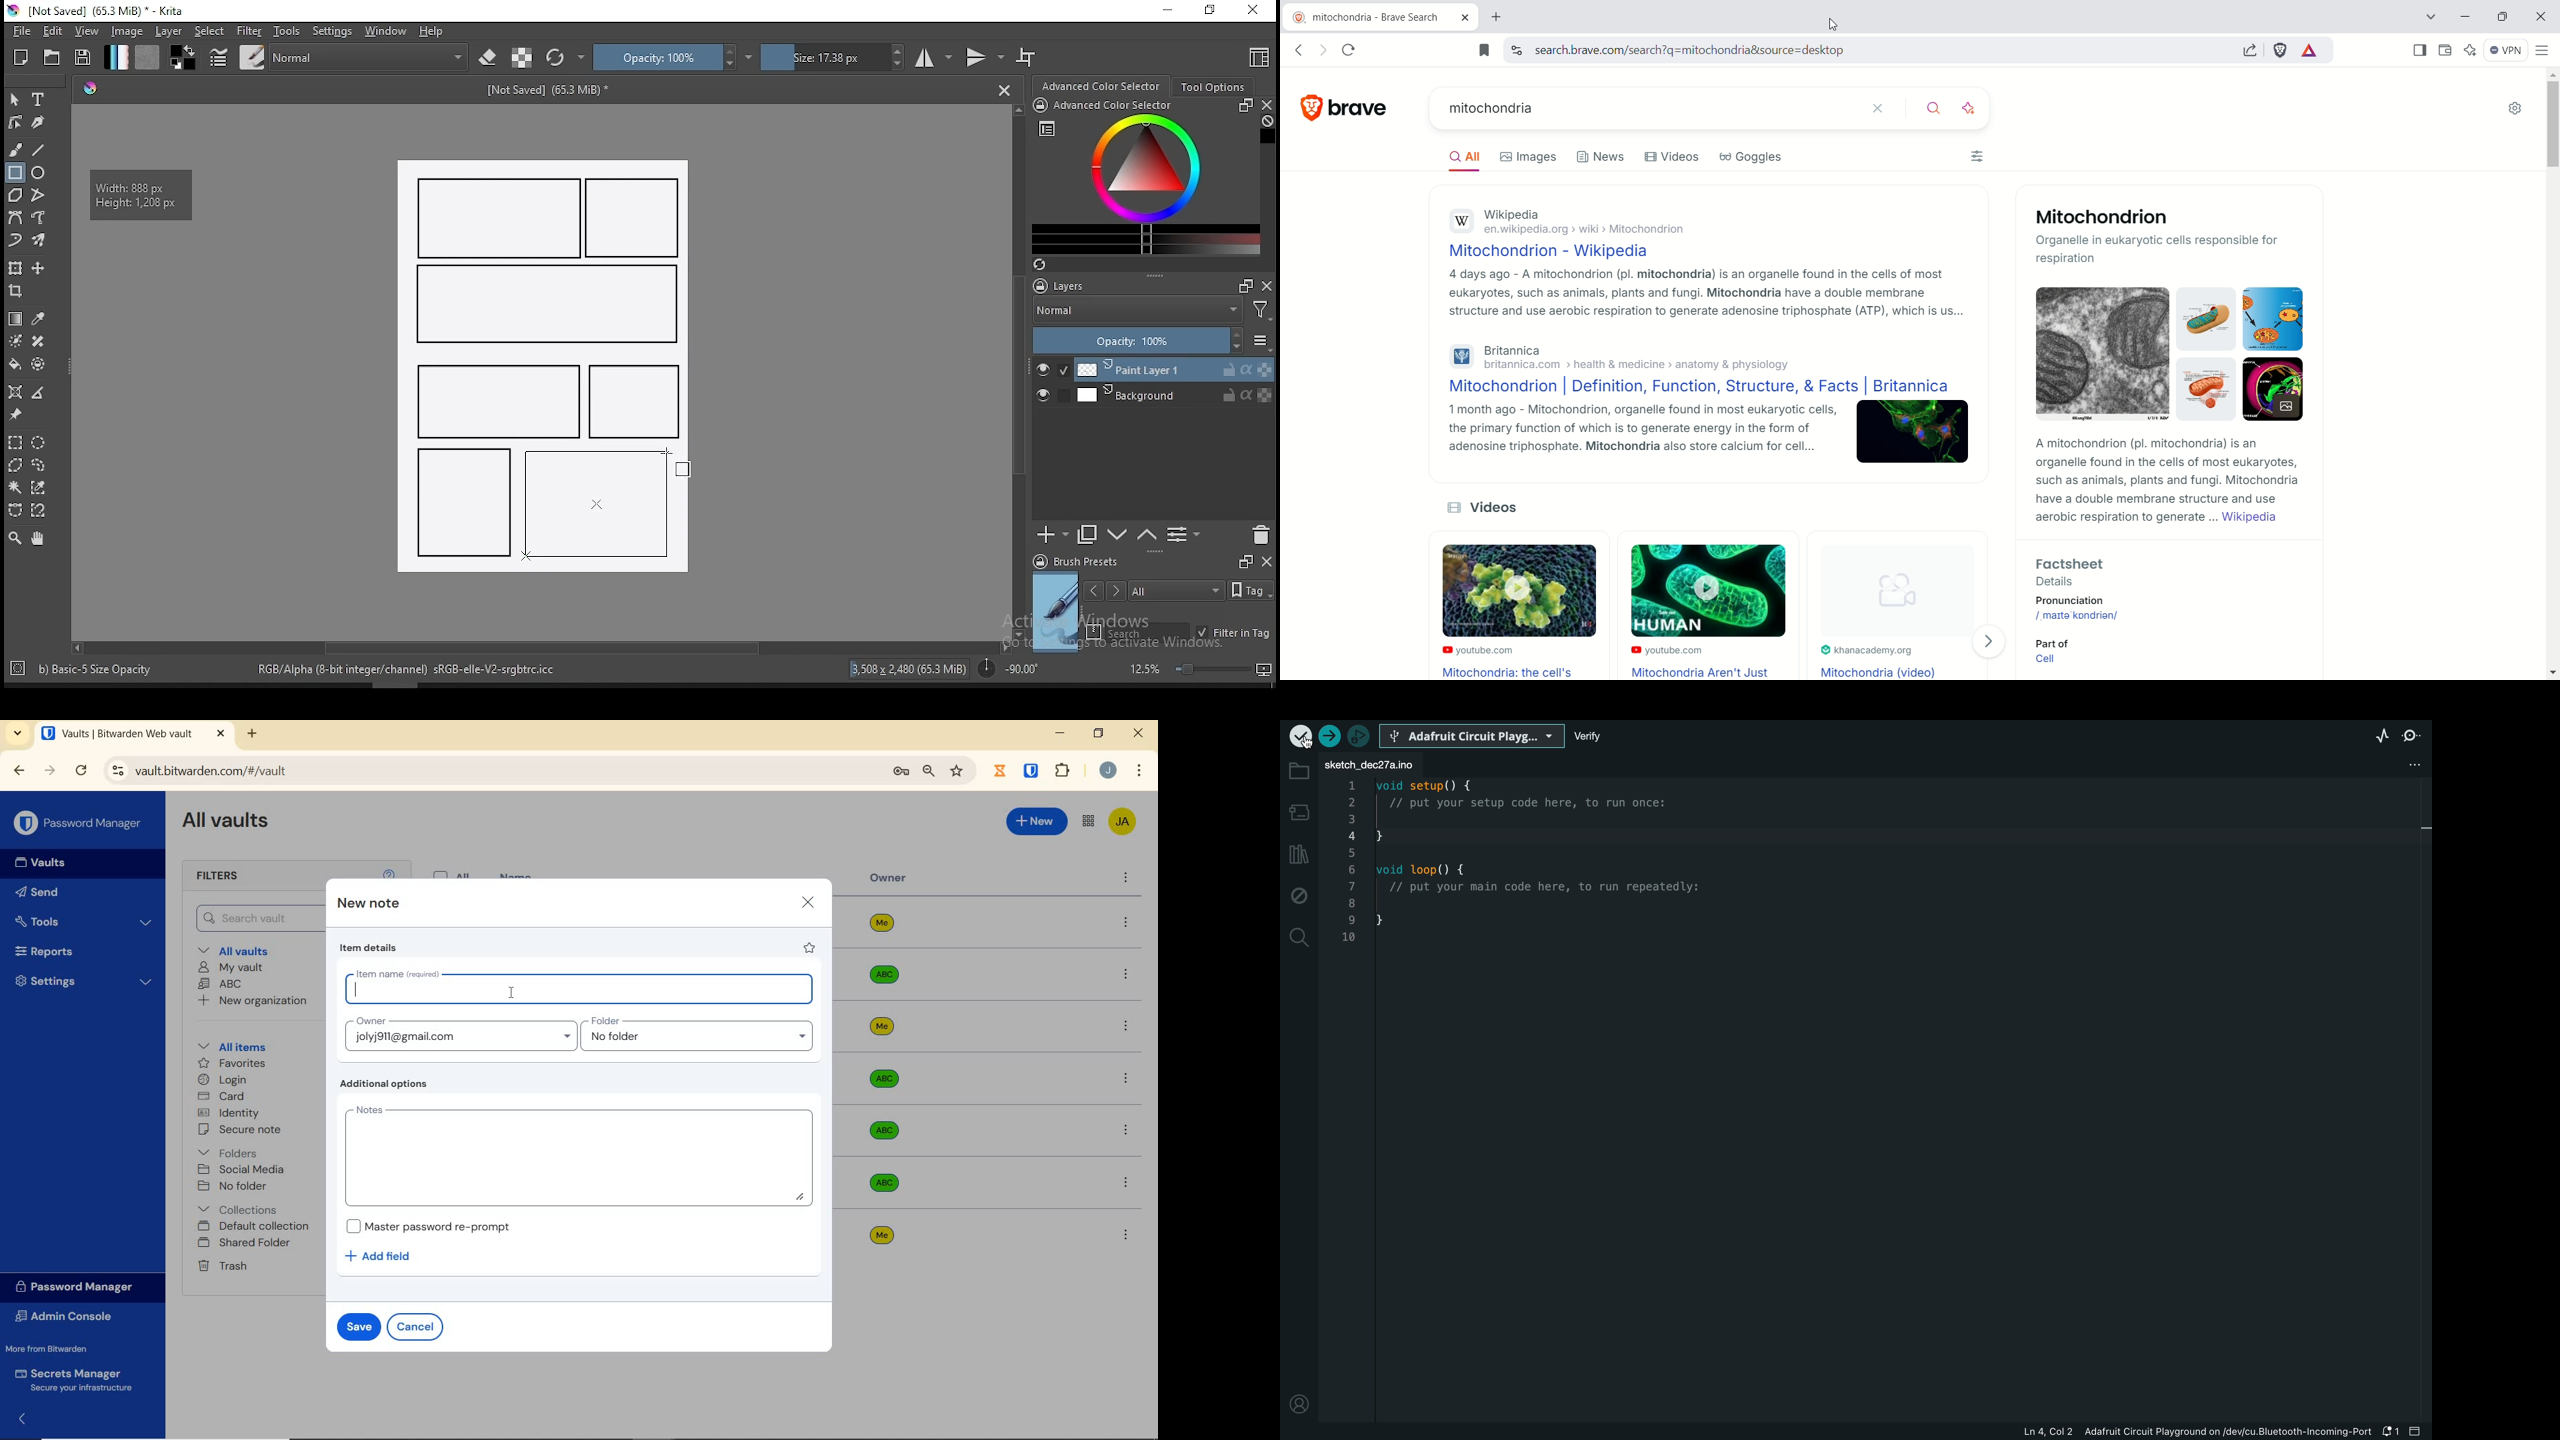  What do you see at coordinates (459, 1033) in the screenshot?
I see `Input Owner` at bounding box center [459, 1033].